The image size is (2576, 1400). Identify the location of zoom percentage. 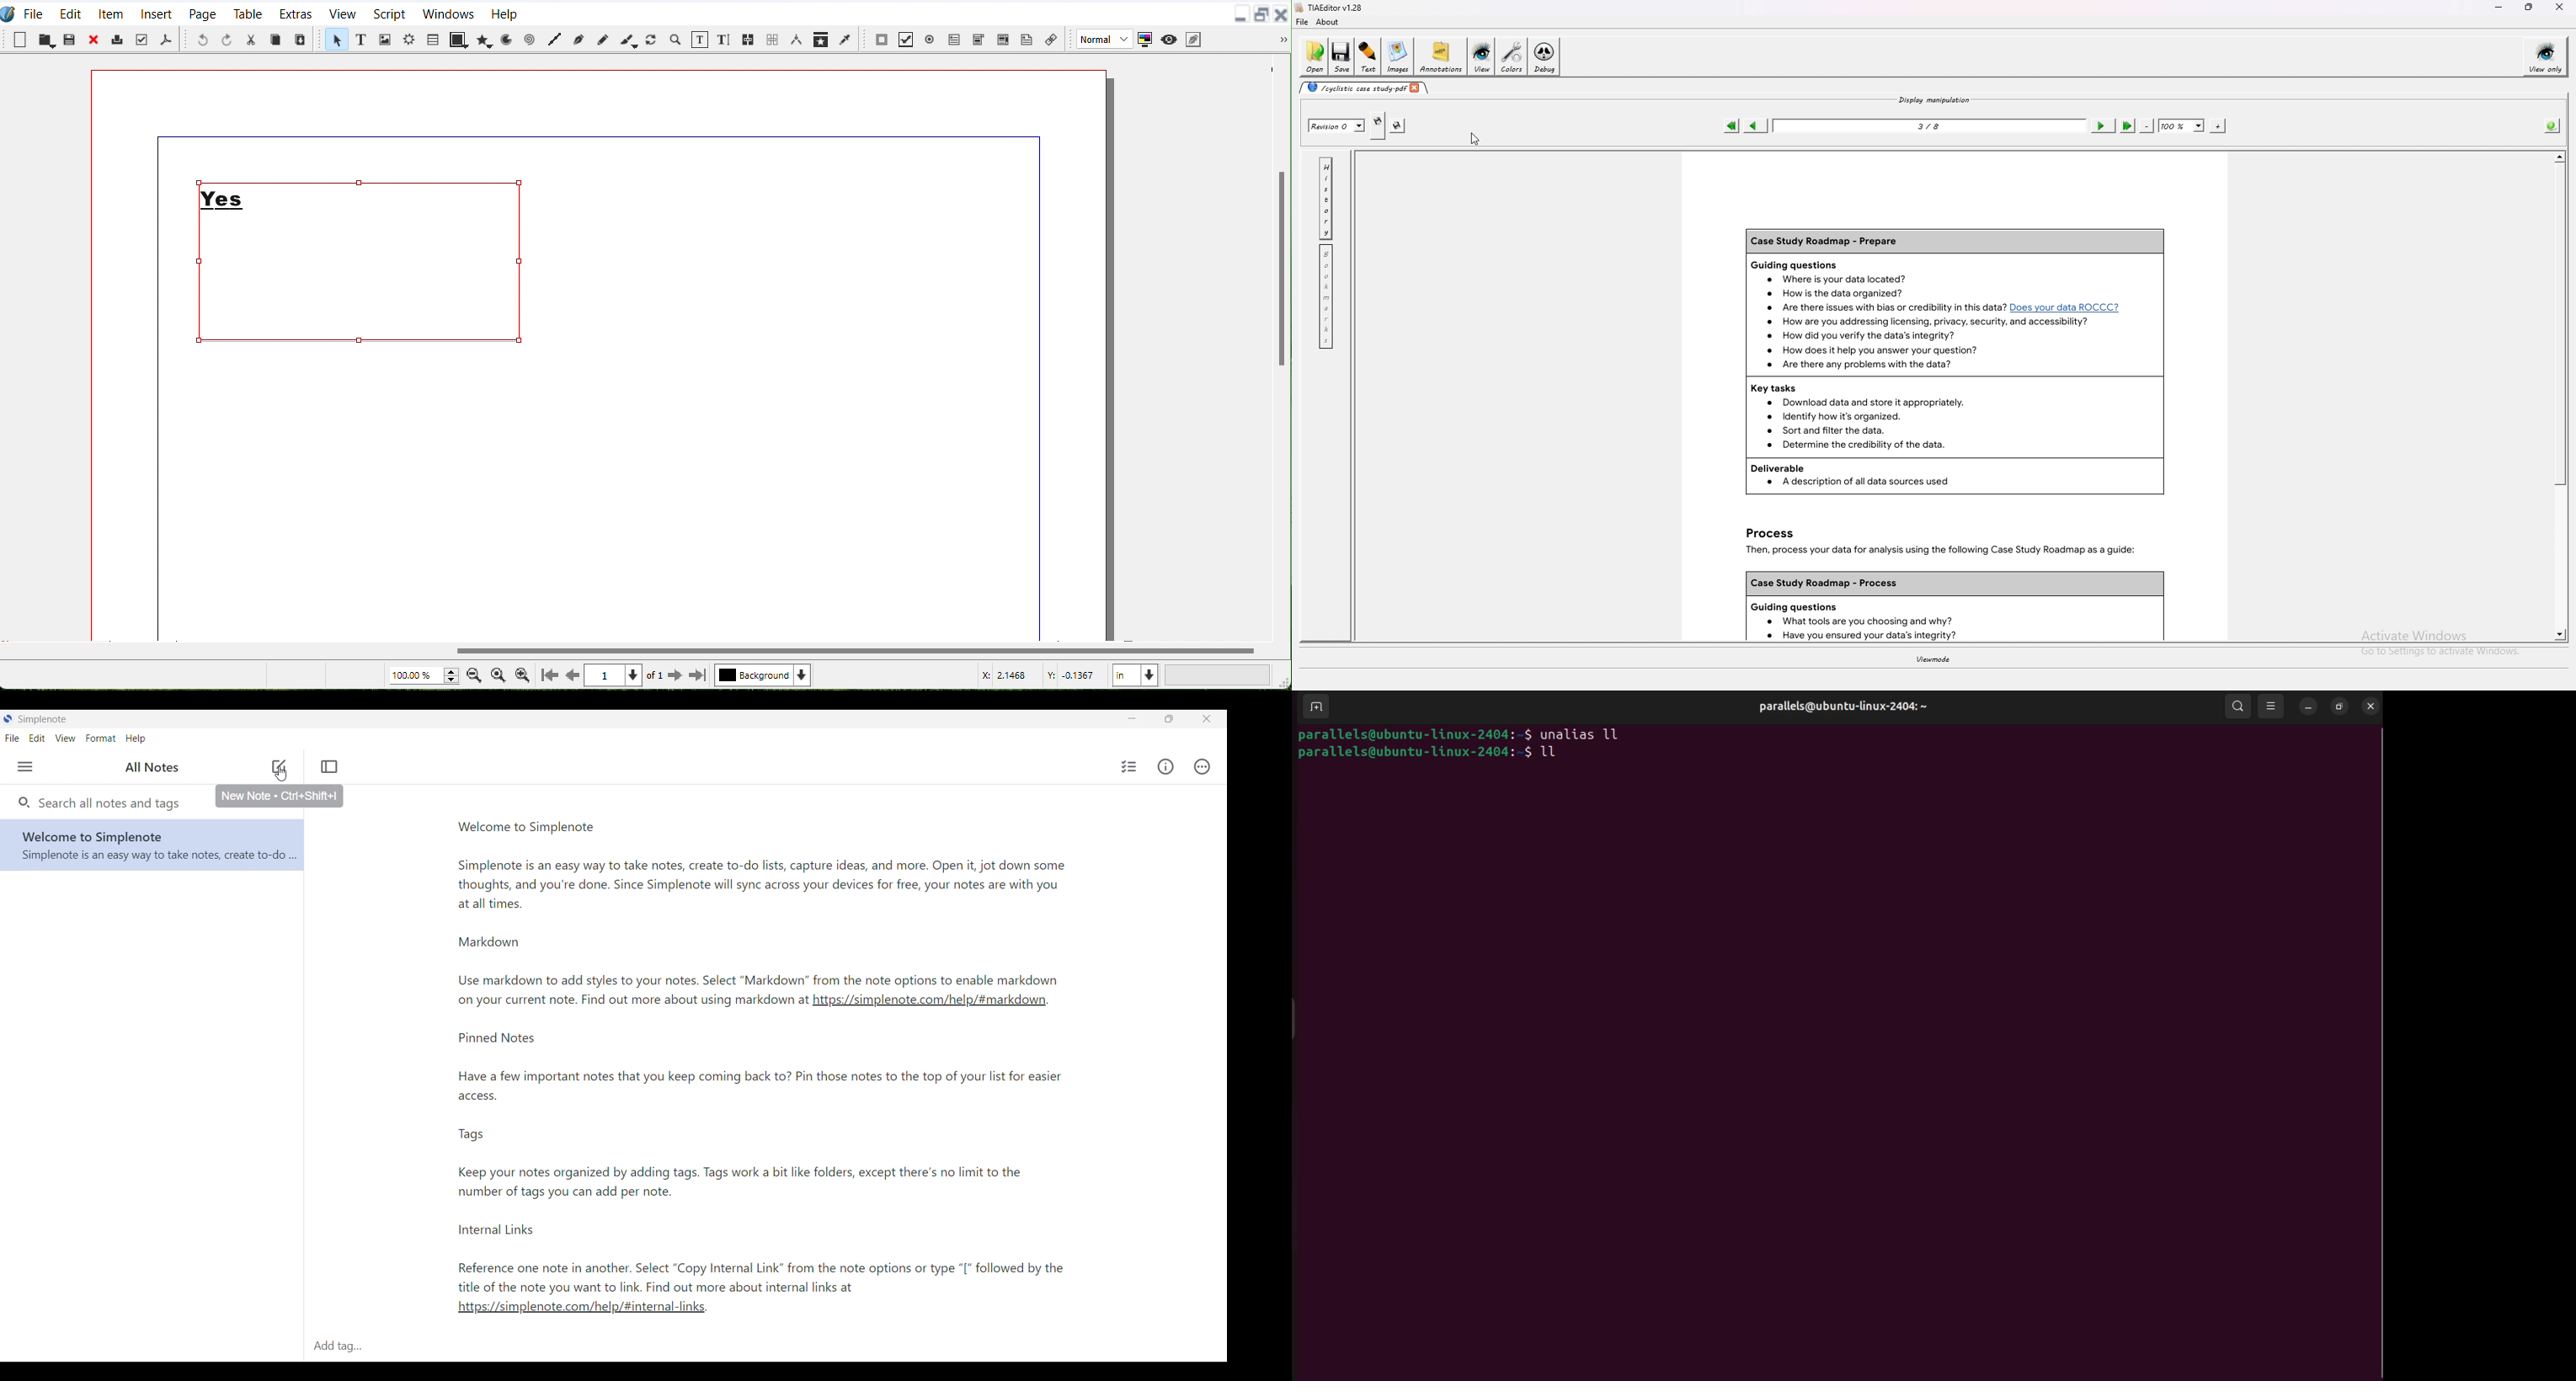
(2182, 126).